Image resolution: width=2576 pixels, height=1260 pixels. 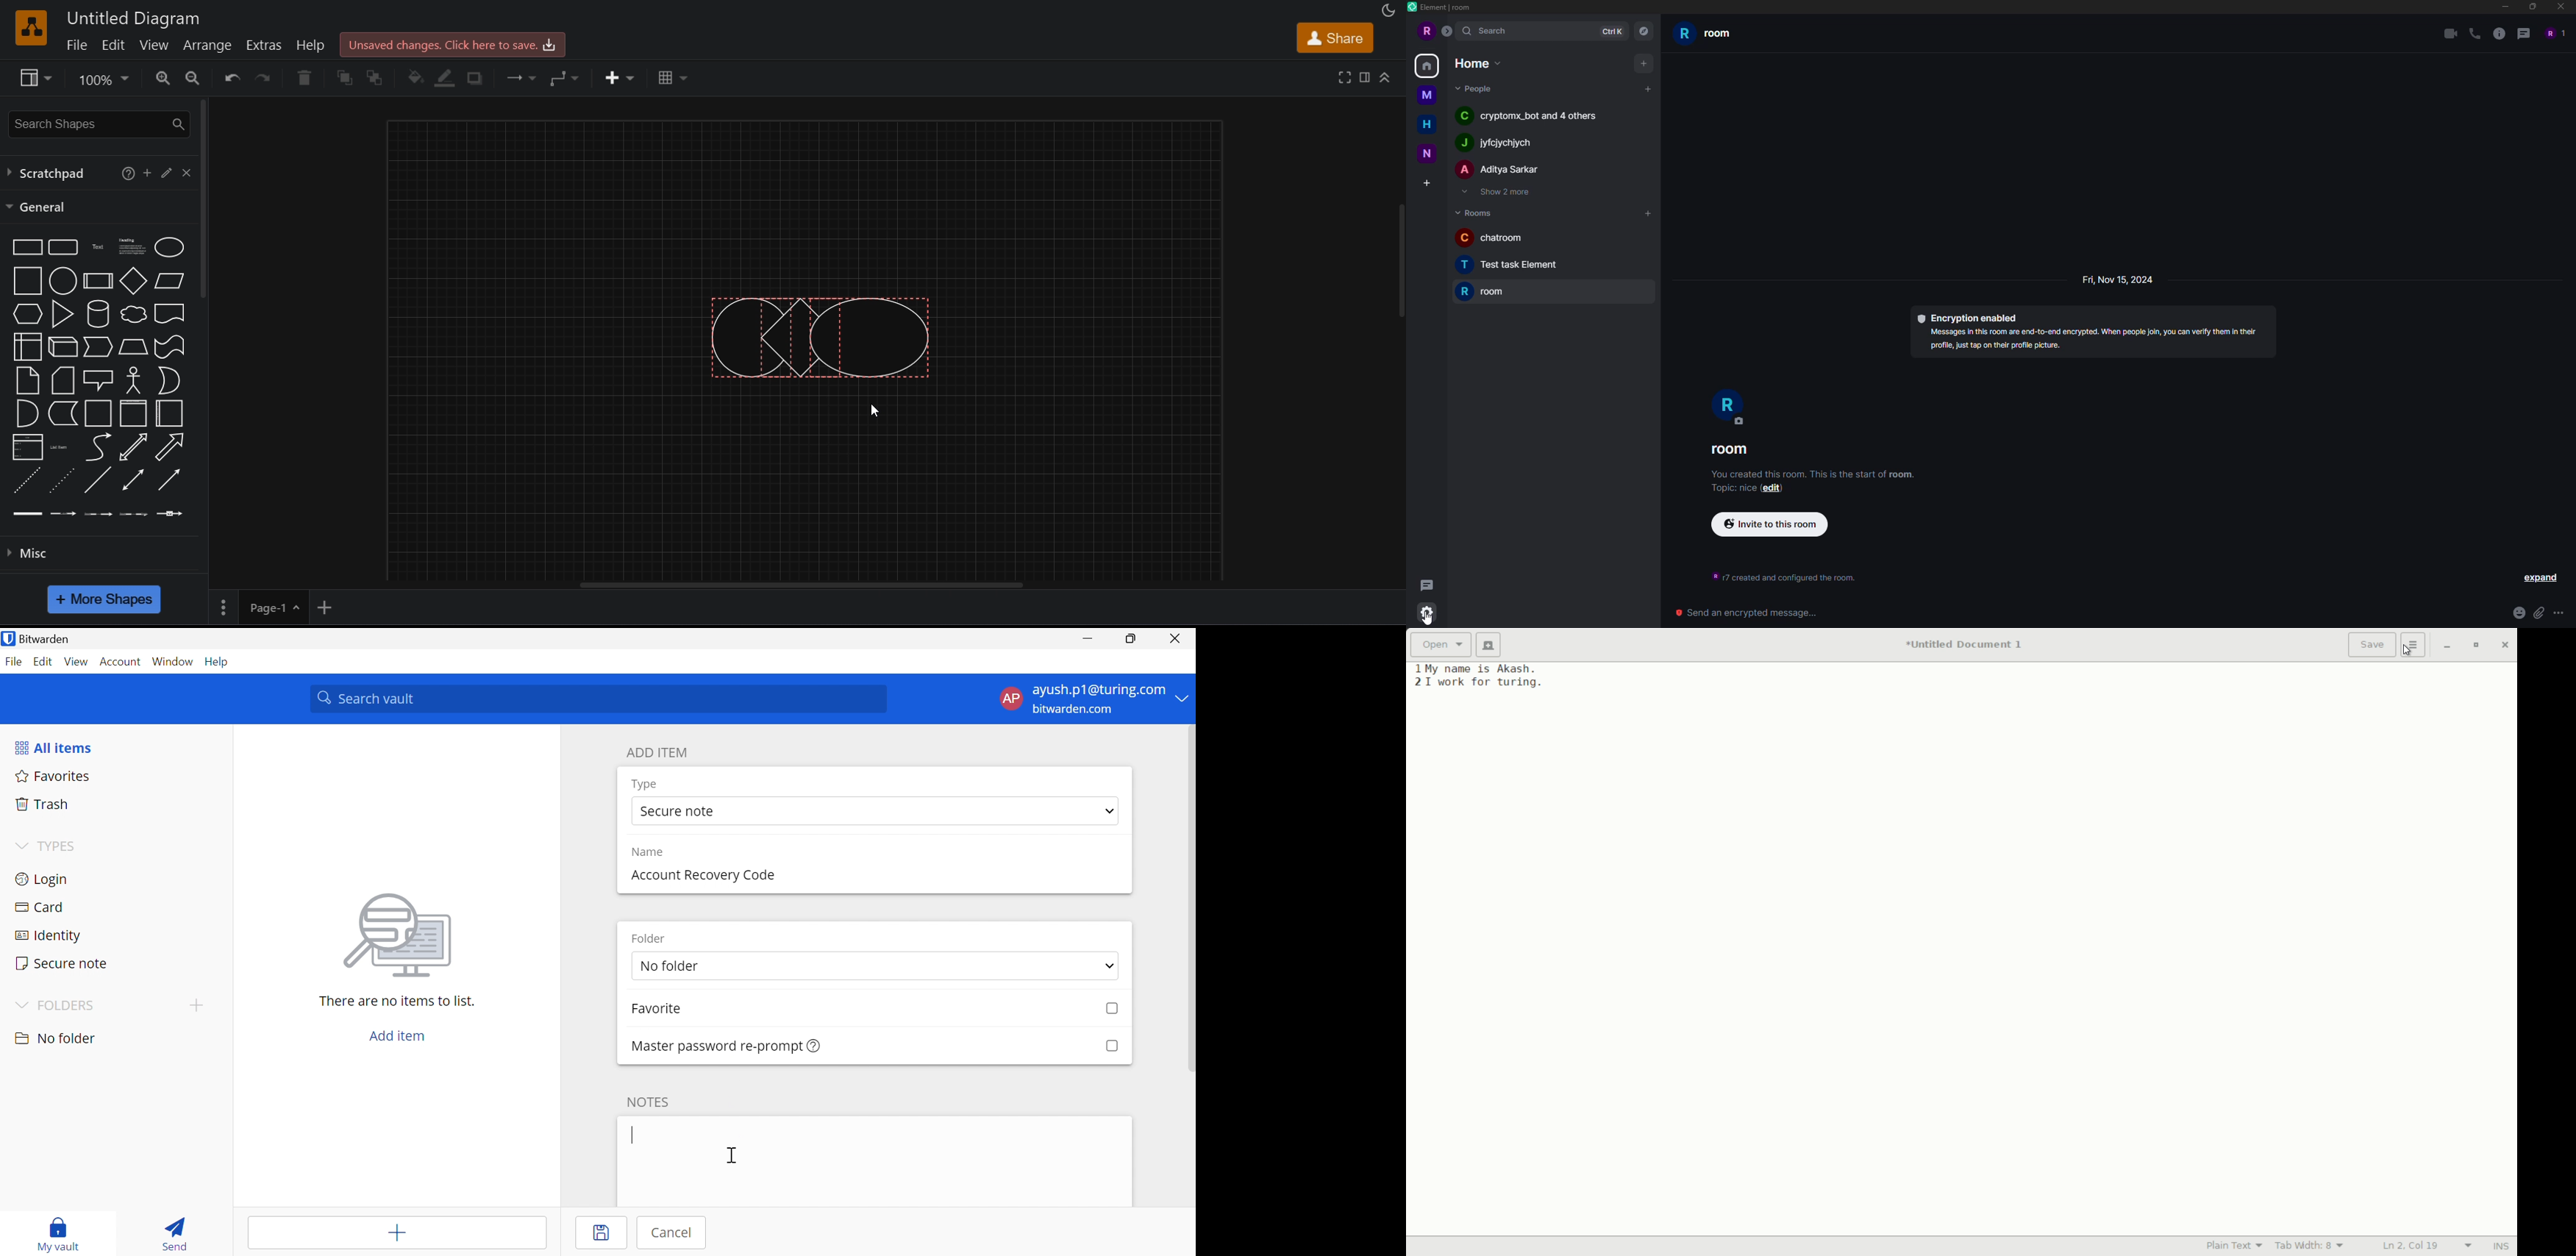 What do you see at coordinates (1476, 89) in the screenshot?
I see `people` at bounding box center [1476, 89].